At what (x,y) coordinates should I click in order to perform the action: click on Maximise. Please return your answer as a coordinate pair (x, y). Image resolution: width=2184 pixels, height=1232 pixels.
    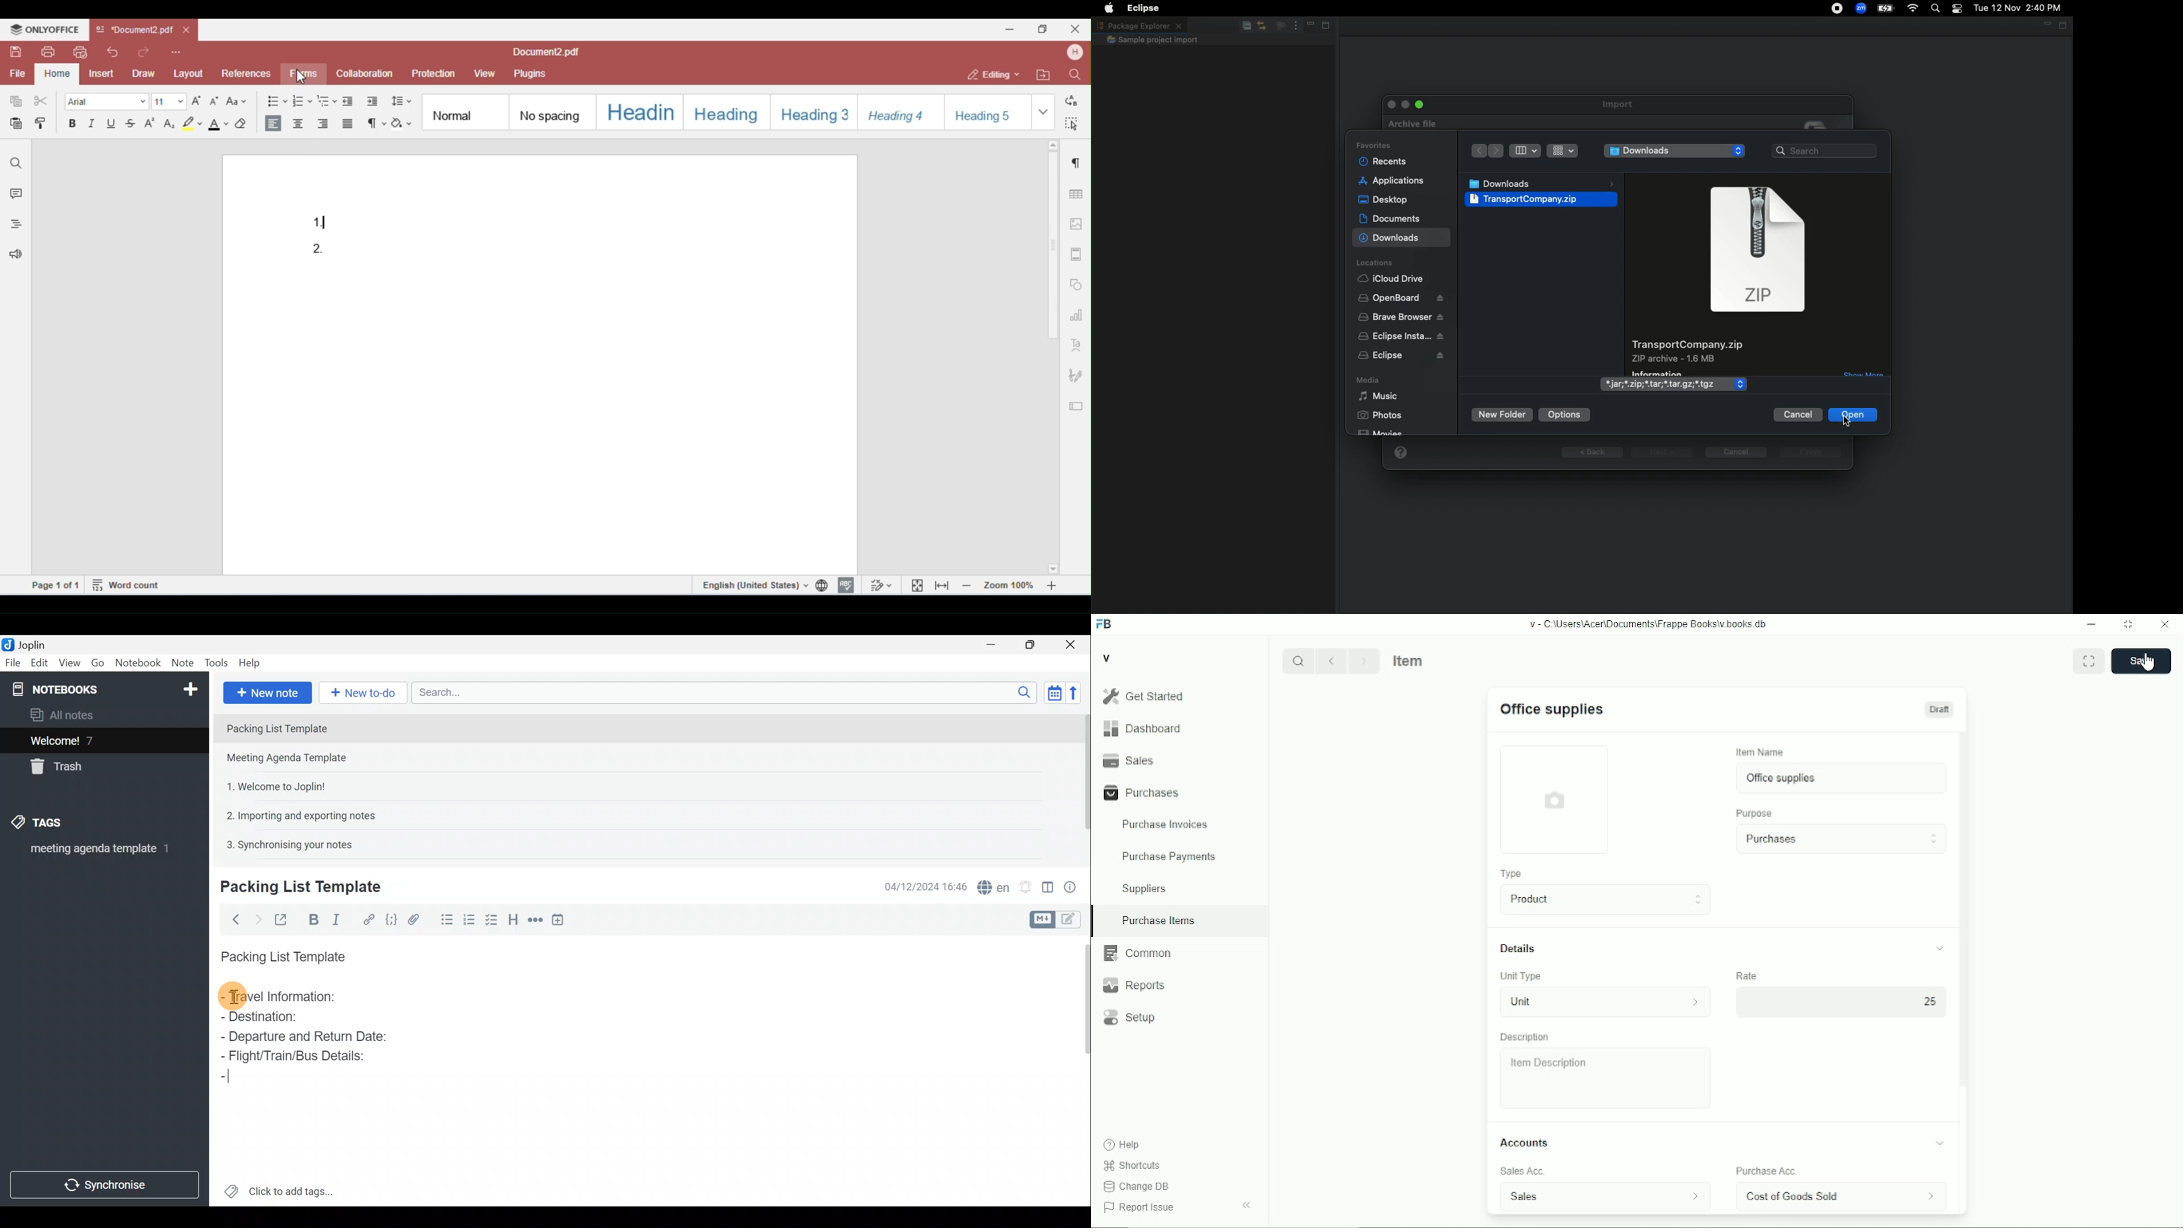
    Looking at the image, I should click on (1035, 645).